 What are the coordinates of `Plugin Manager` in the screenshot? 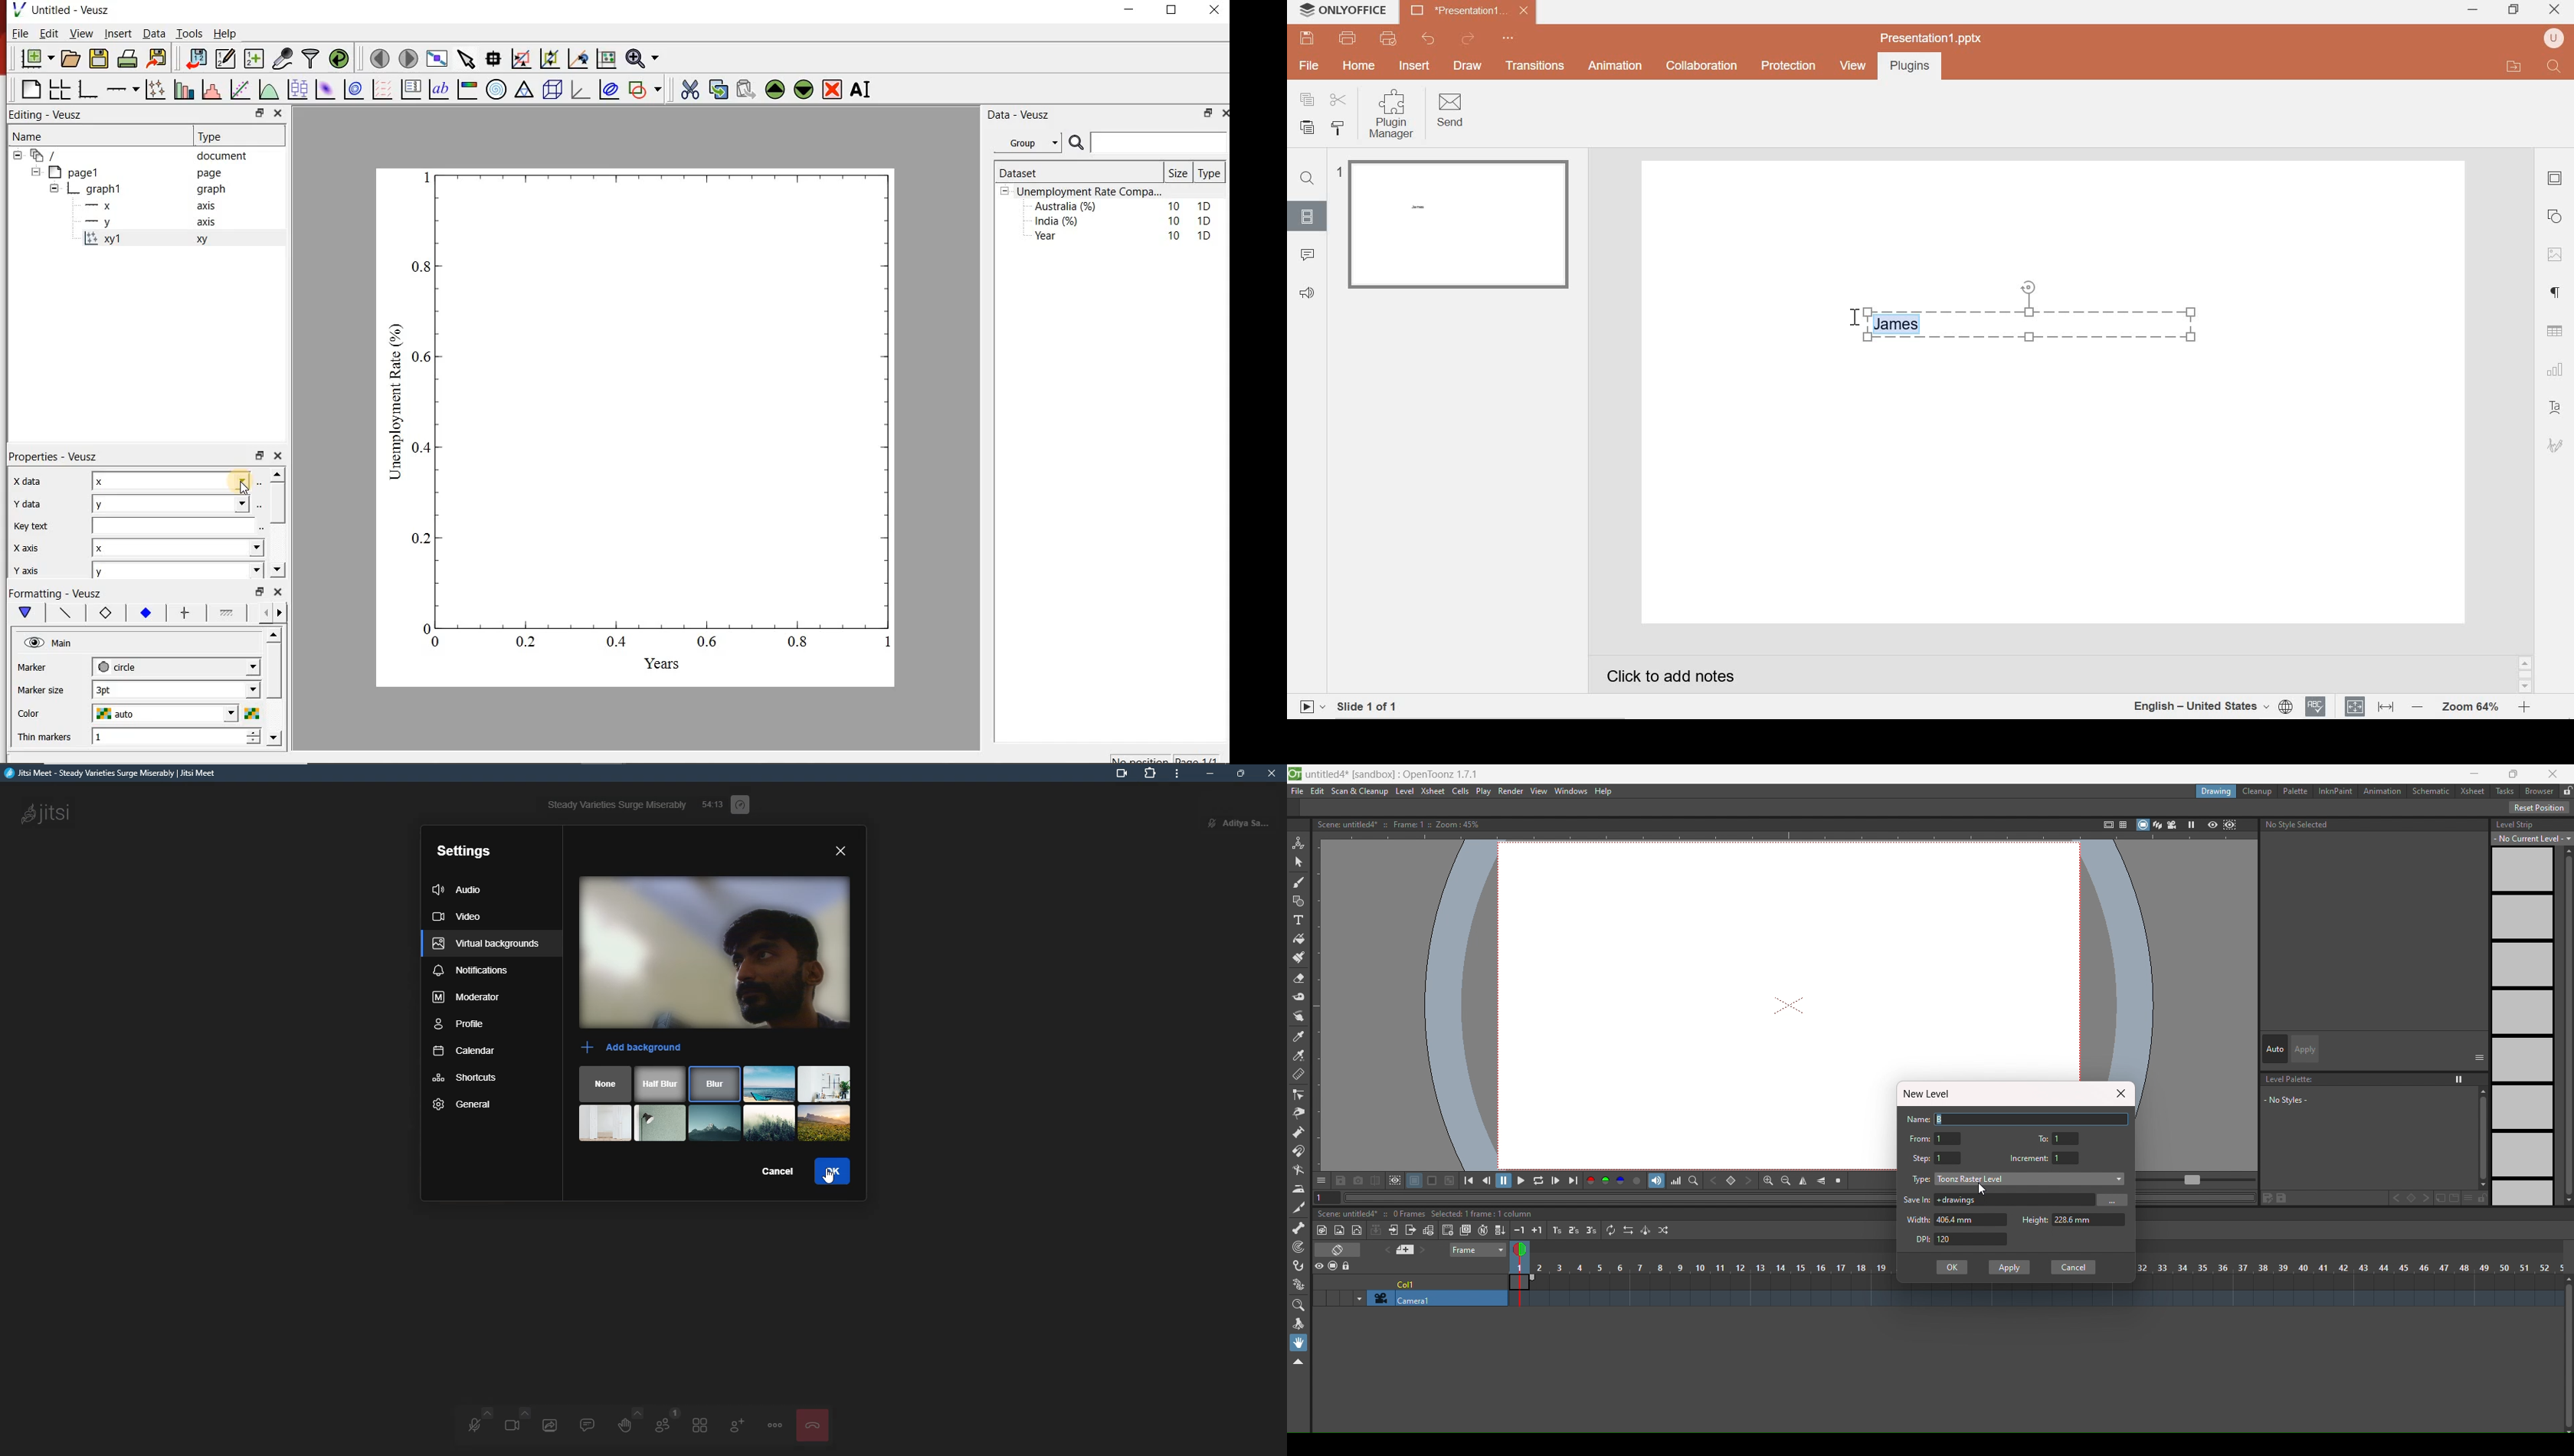 It's located at (1394, 115).